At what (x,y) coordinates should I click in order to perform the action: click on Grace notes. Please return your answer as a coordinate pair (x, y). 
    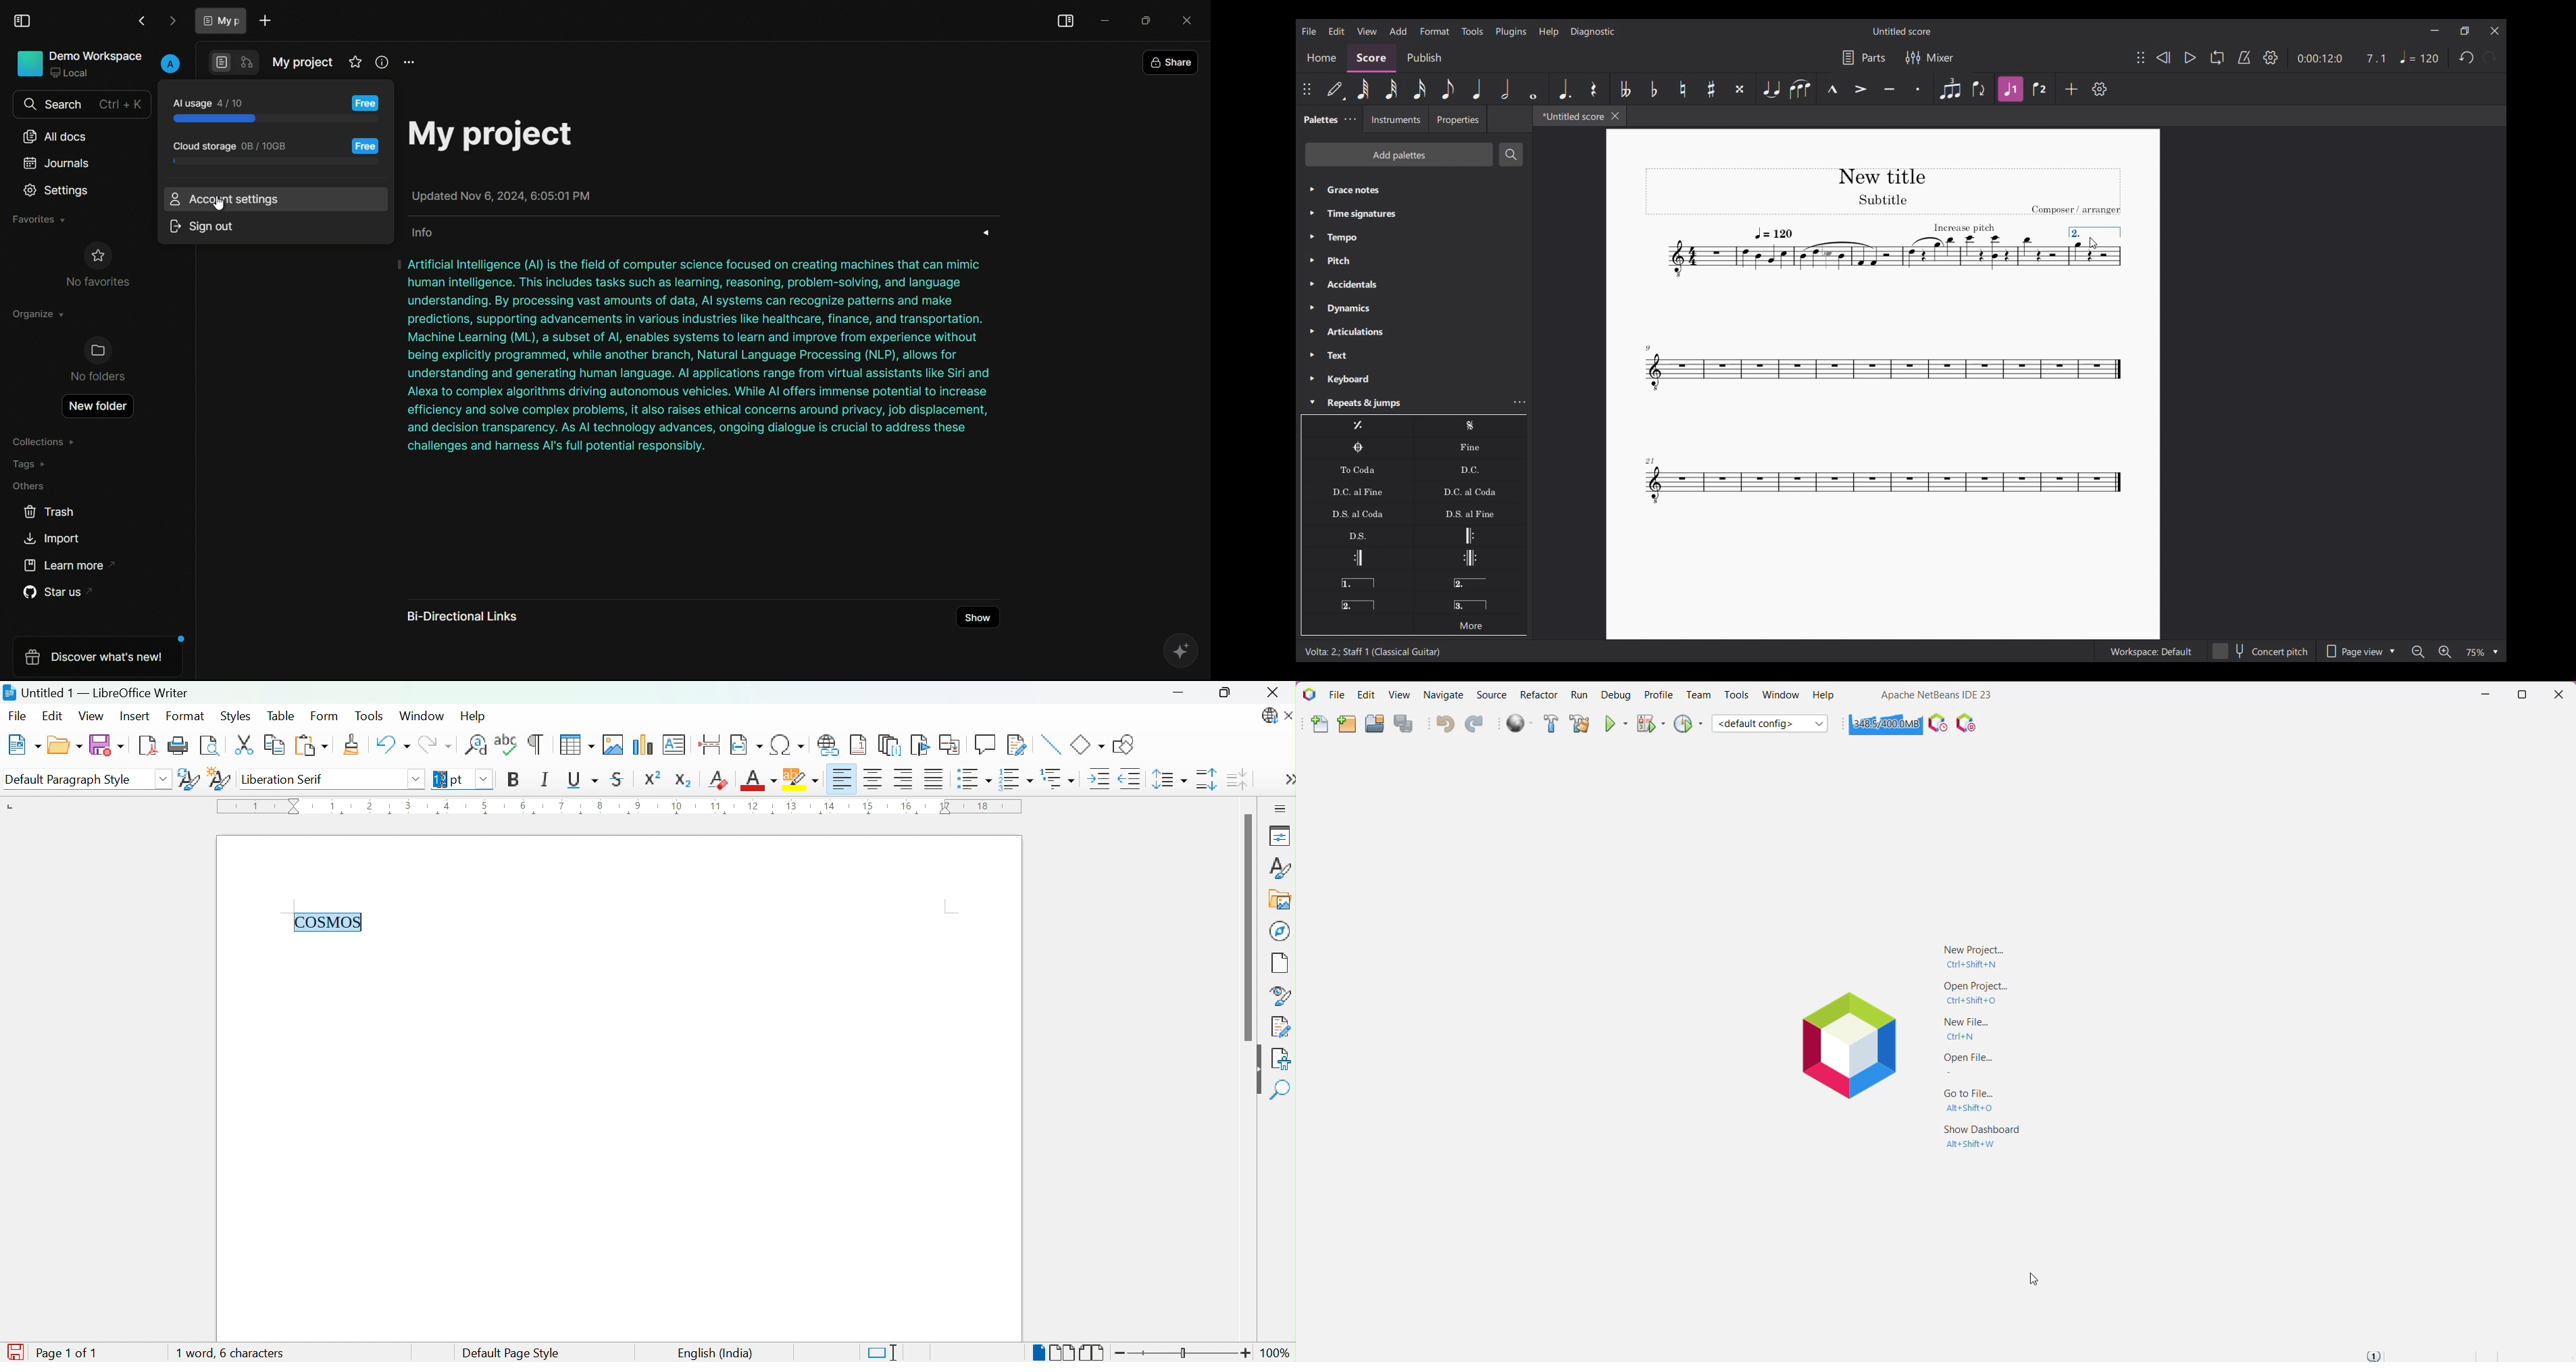
    Looking at the image, I should click on (1414, 190).